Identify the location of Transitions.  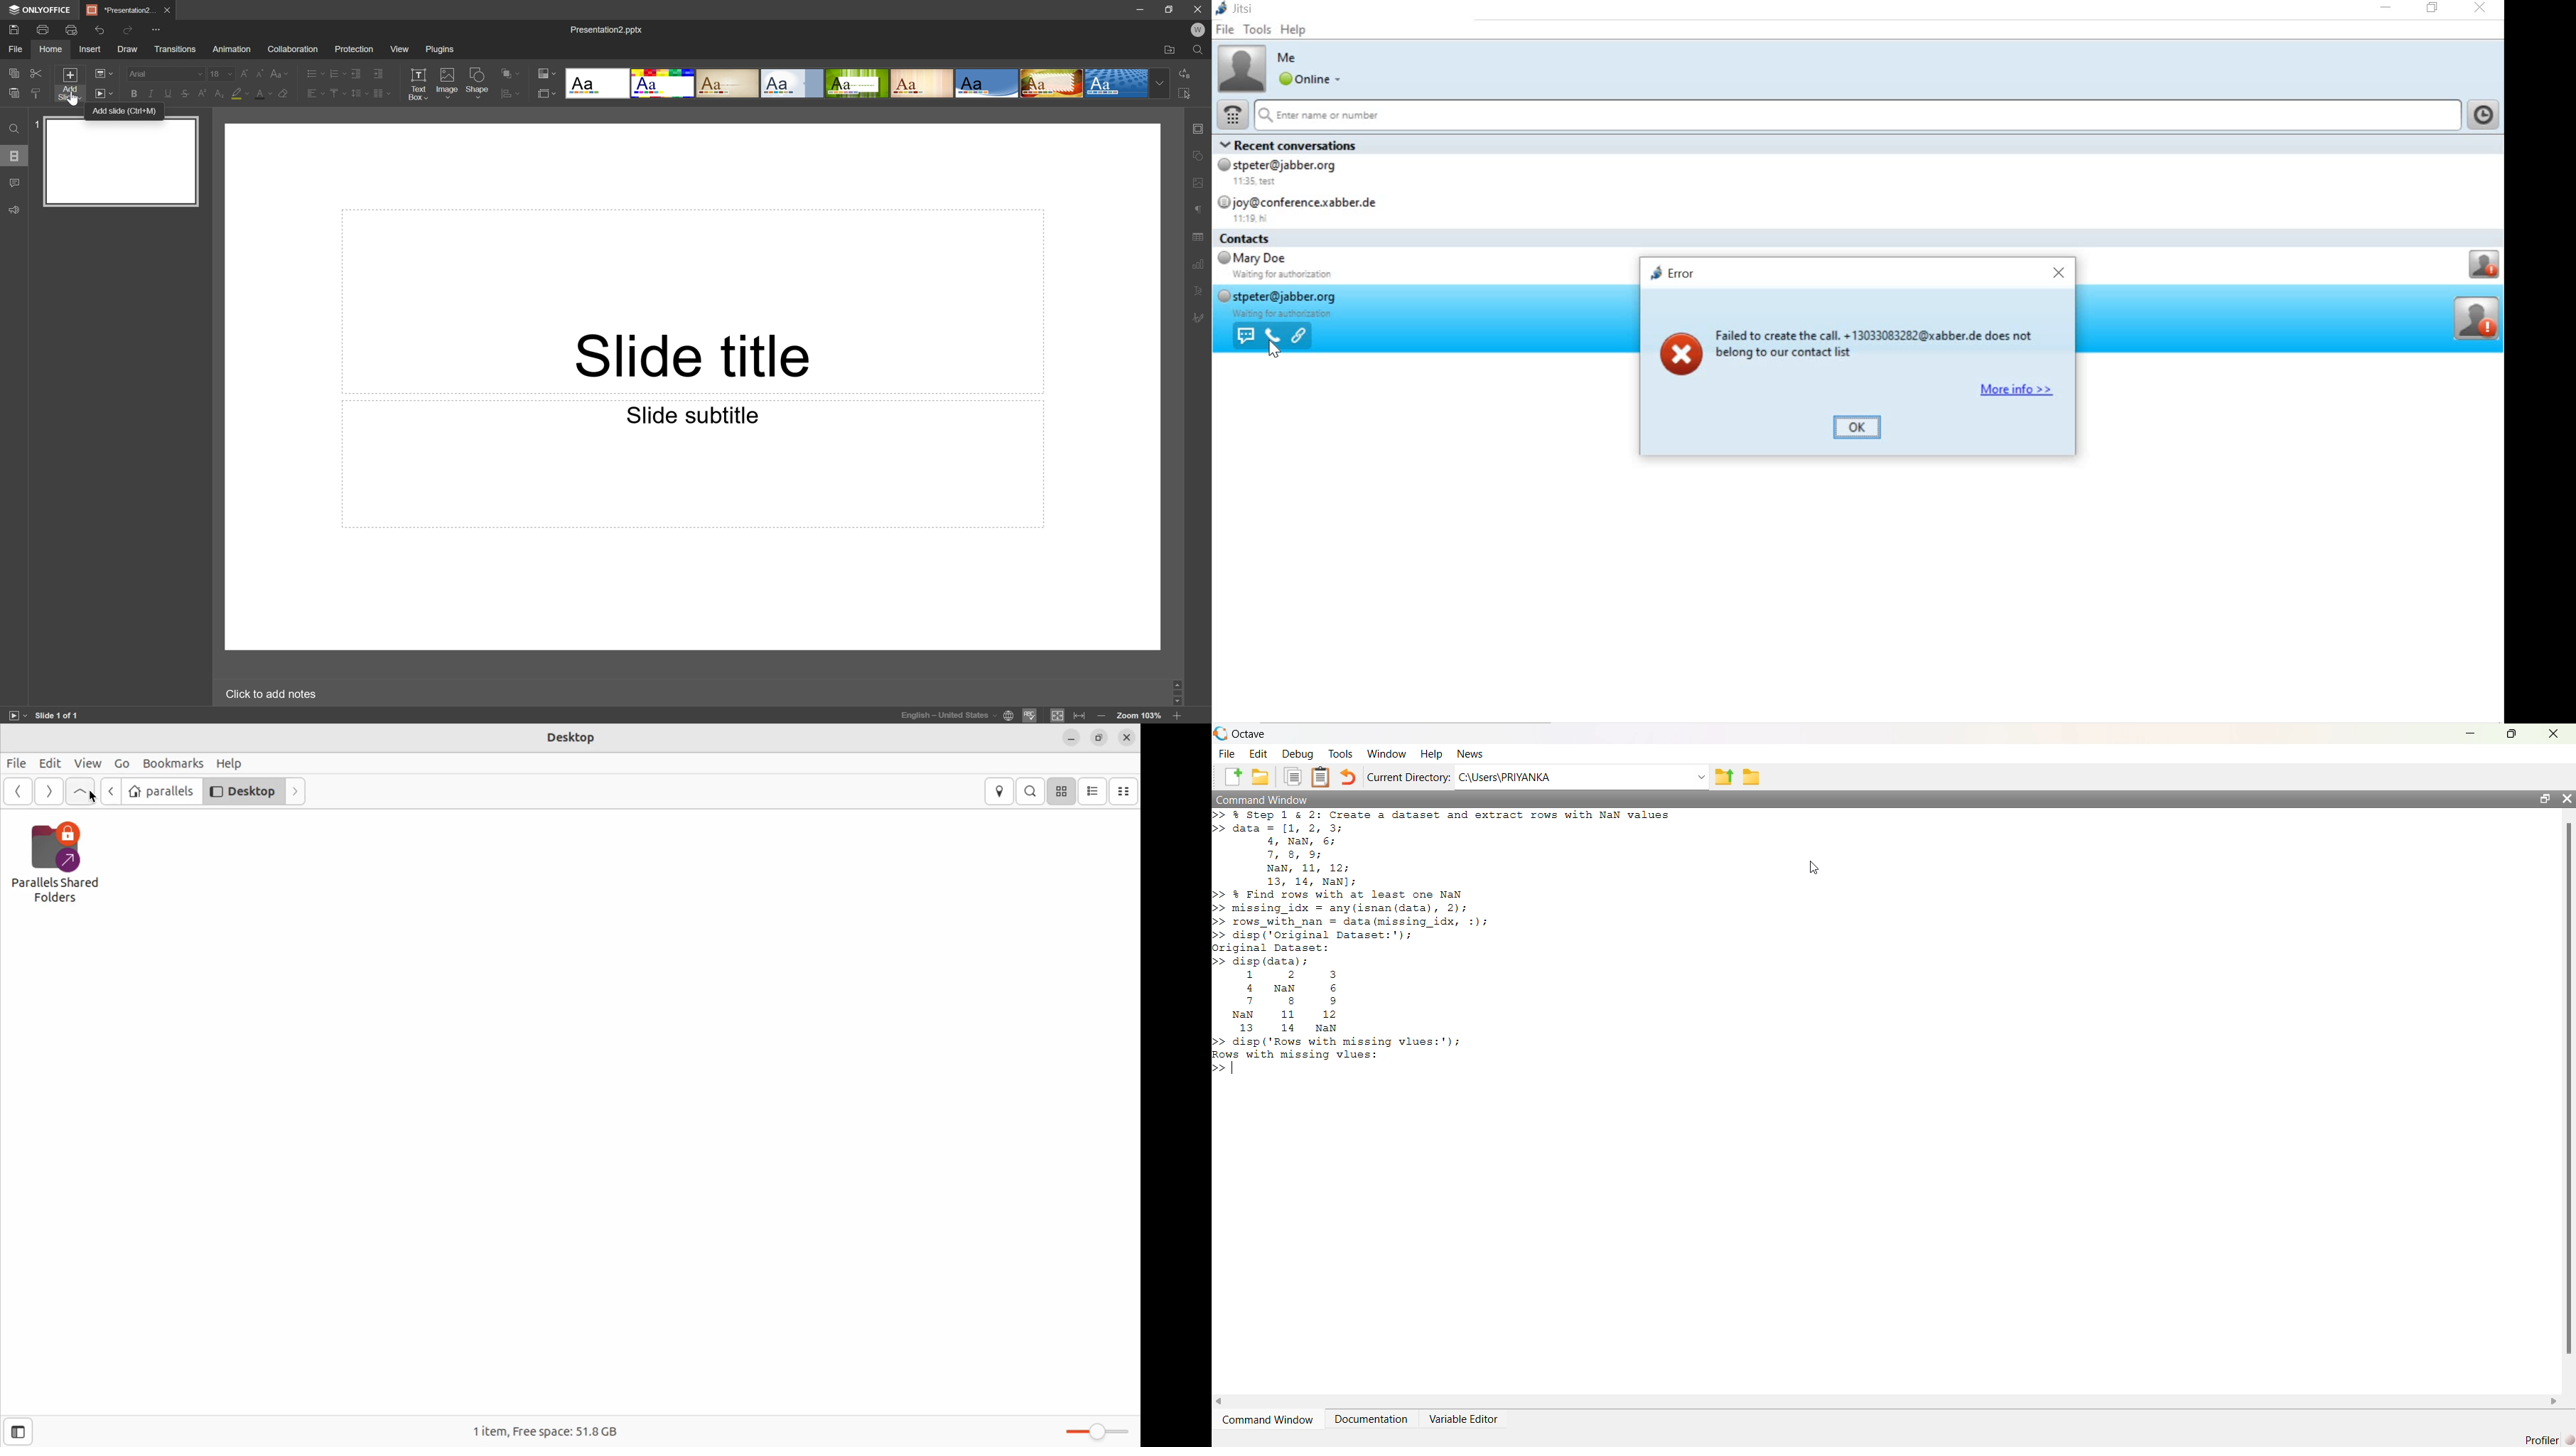
(175, 50).